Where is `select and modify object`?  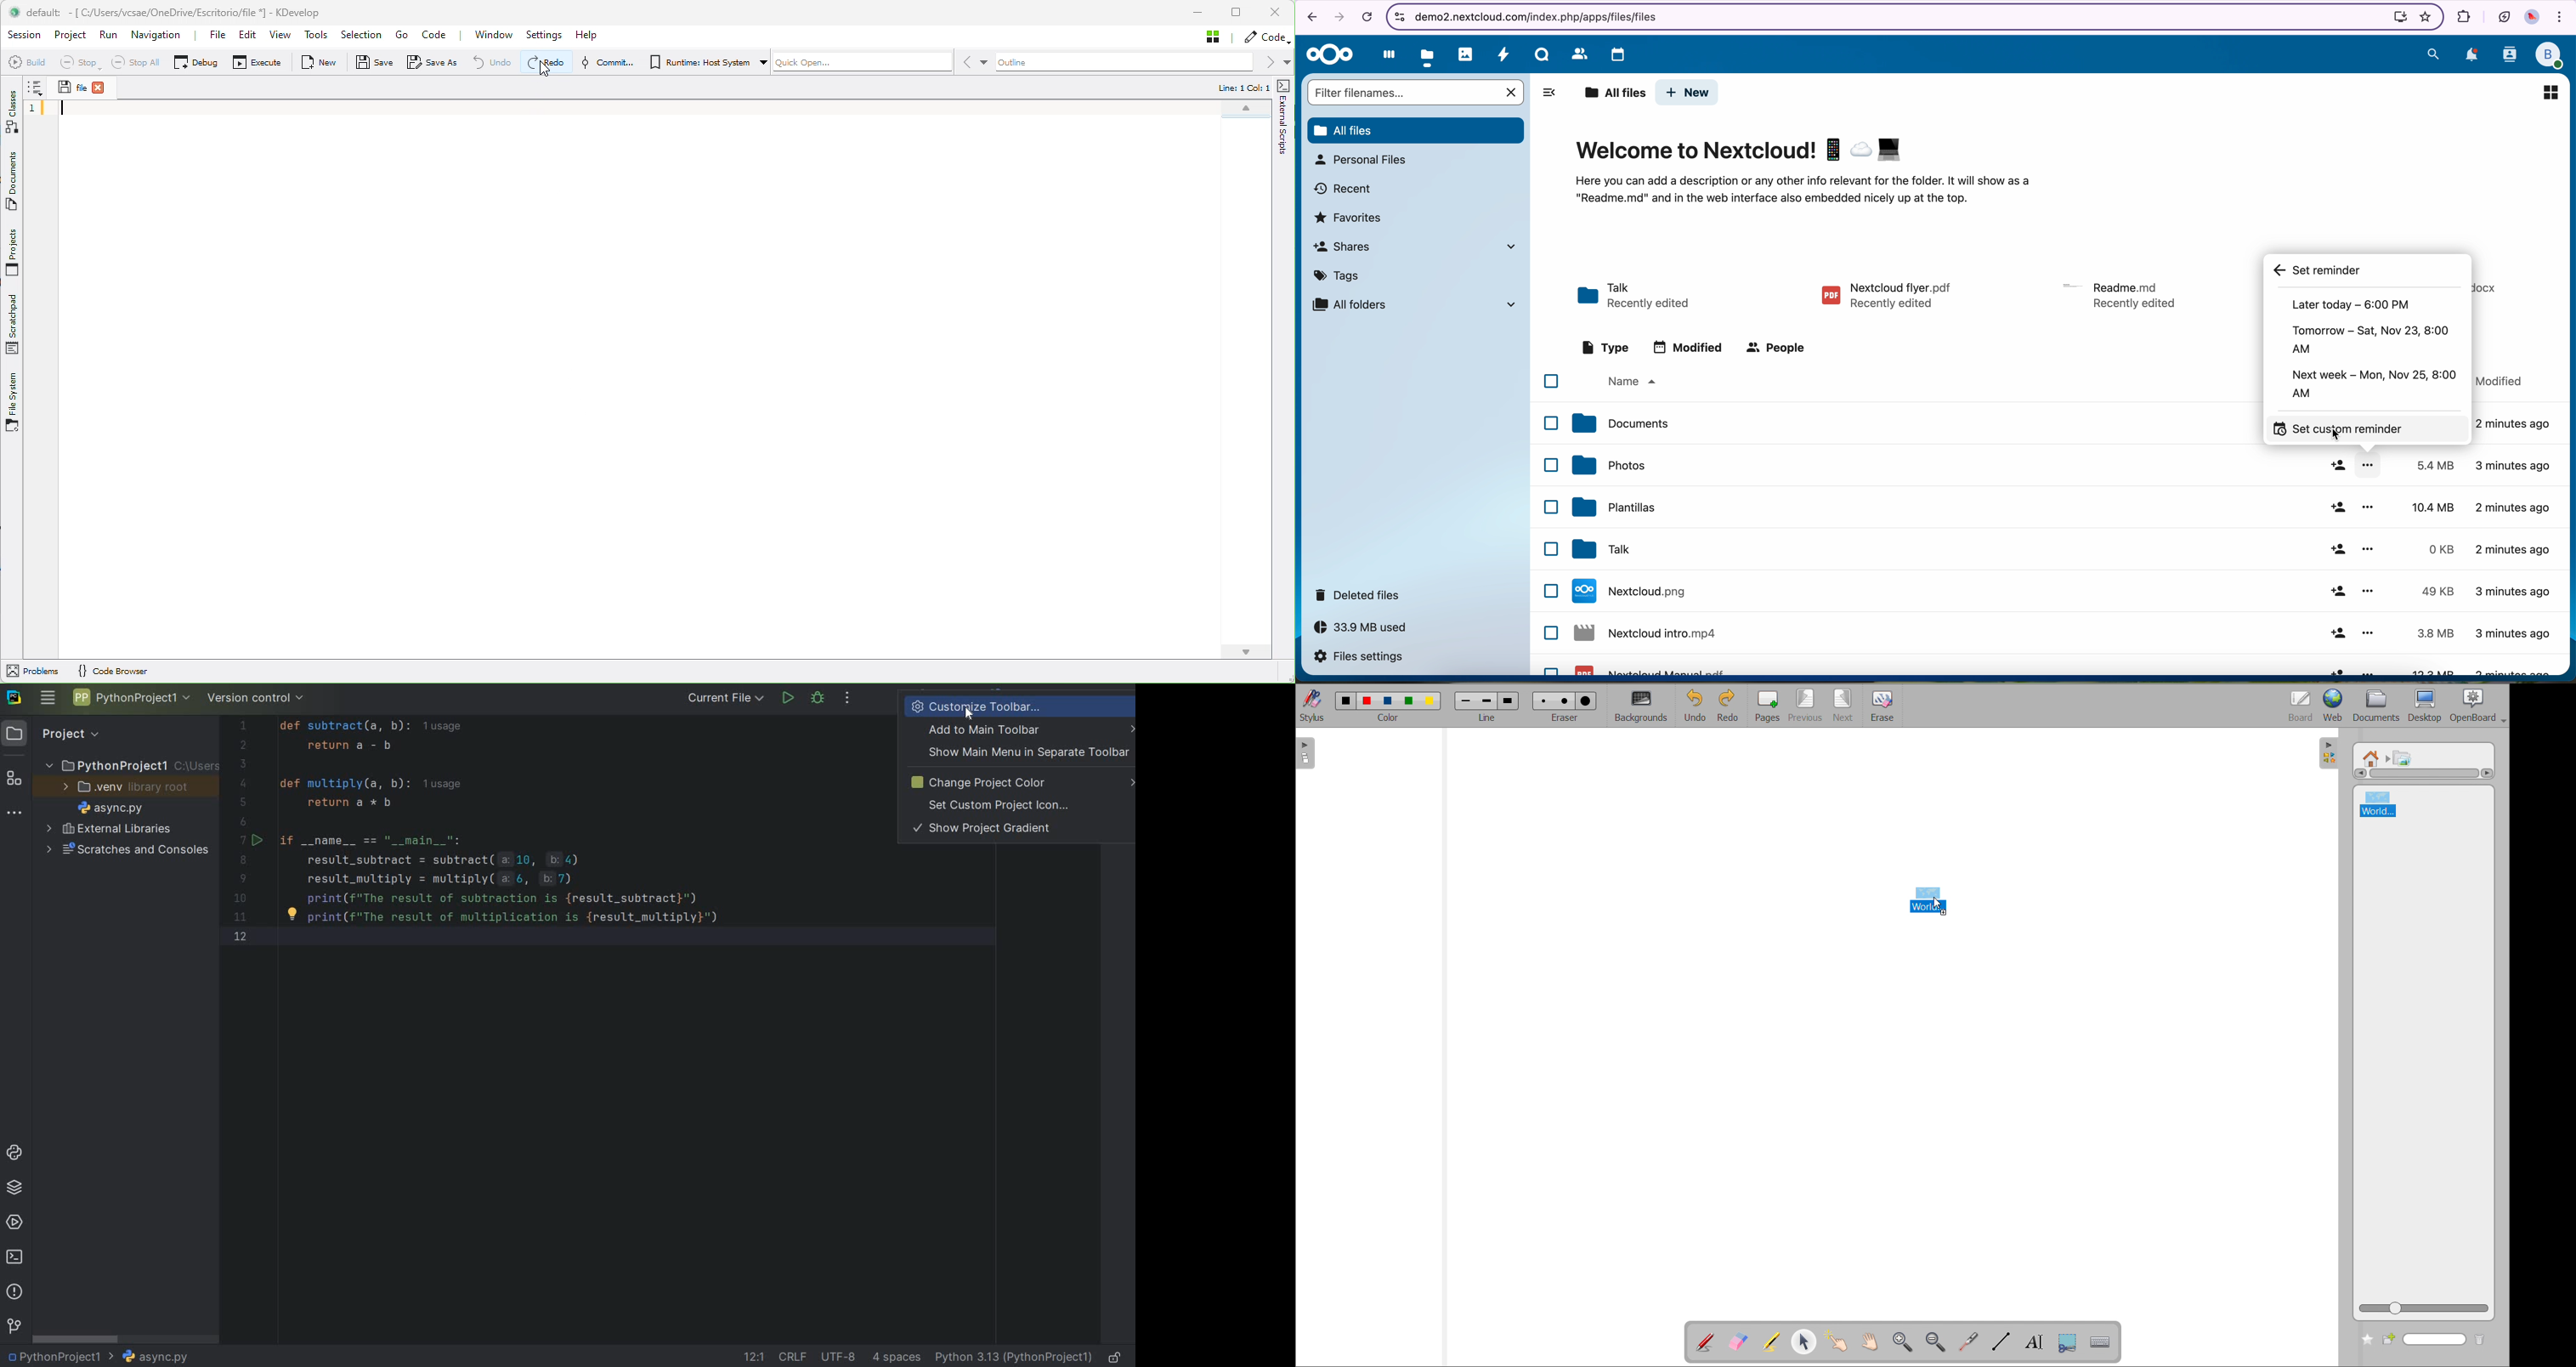
select and modify object is located at coordinates (1803, 1342).